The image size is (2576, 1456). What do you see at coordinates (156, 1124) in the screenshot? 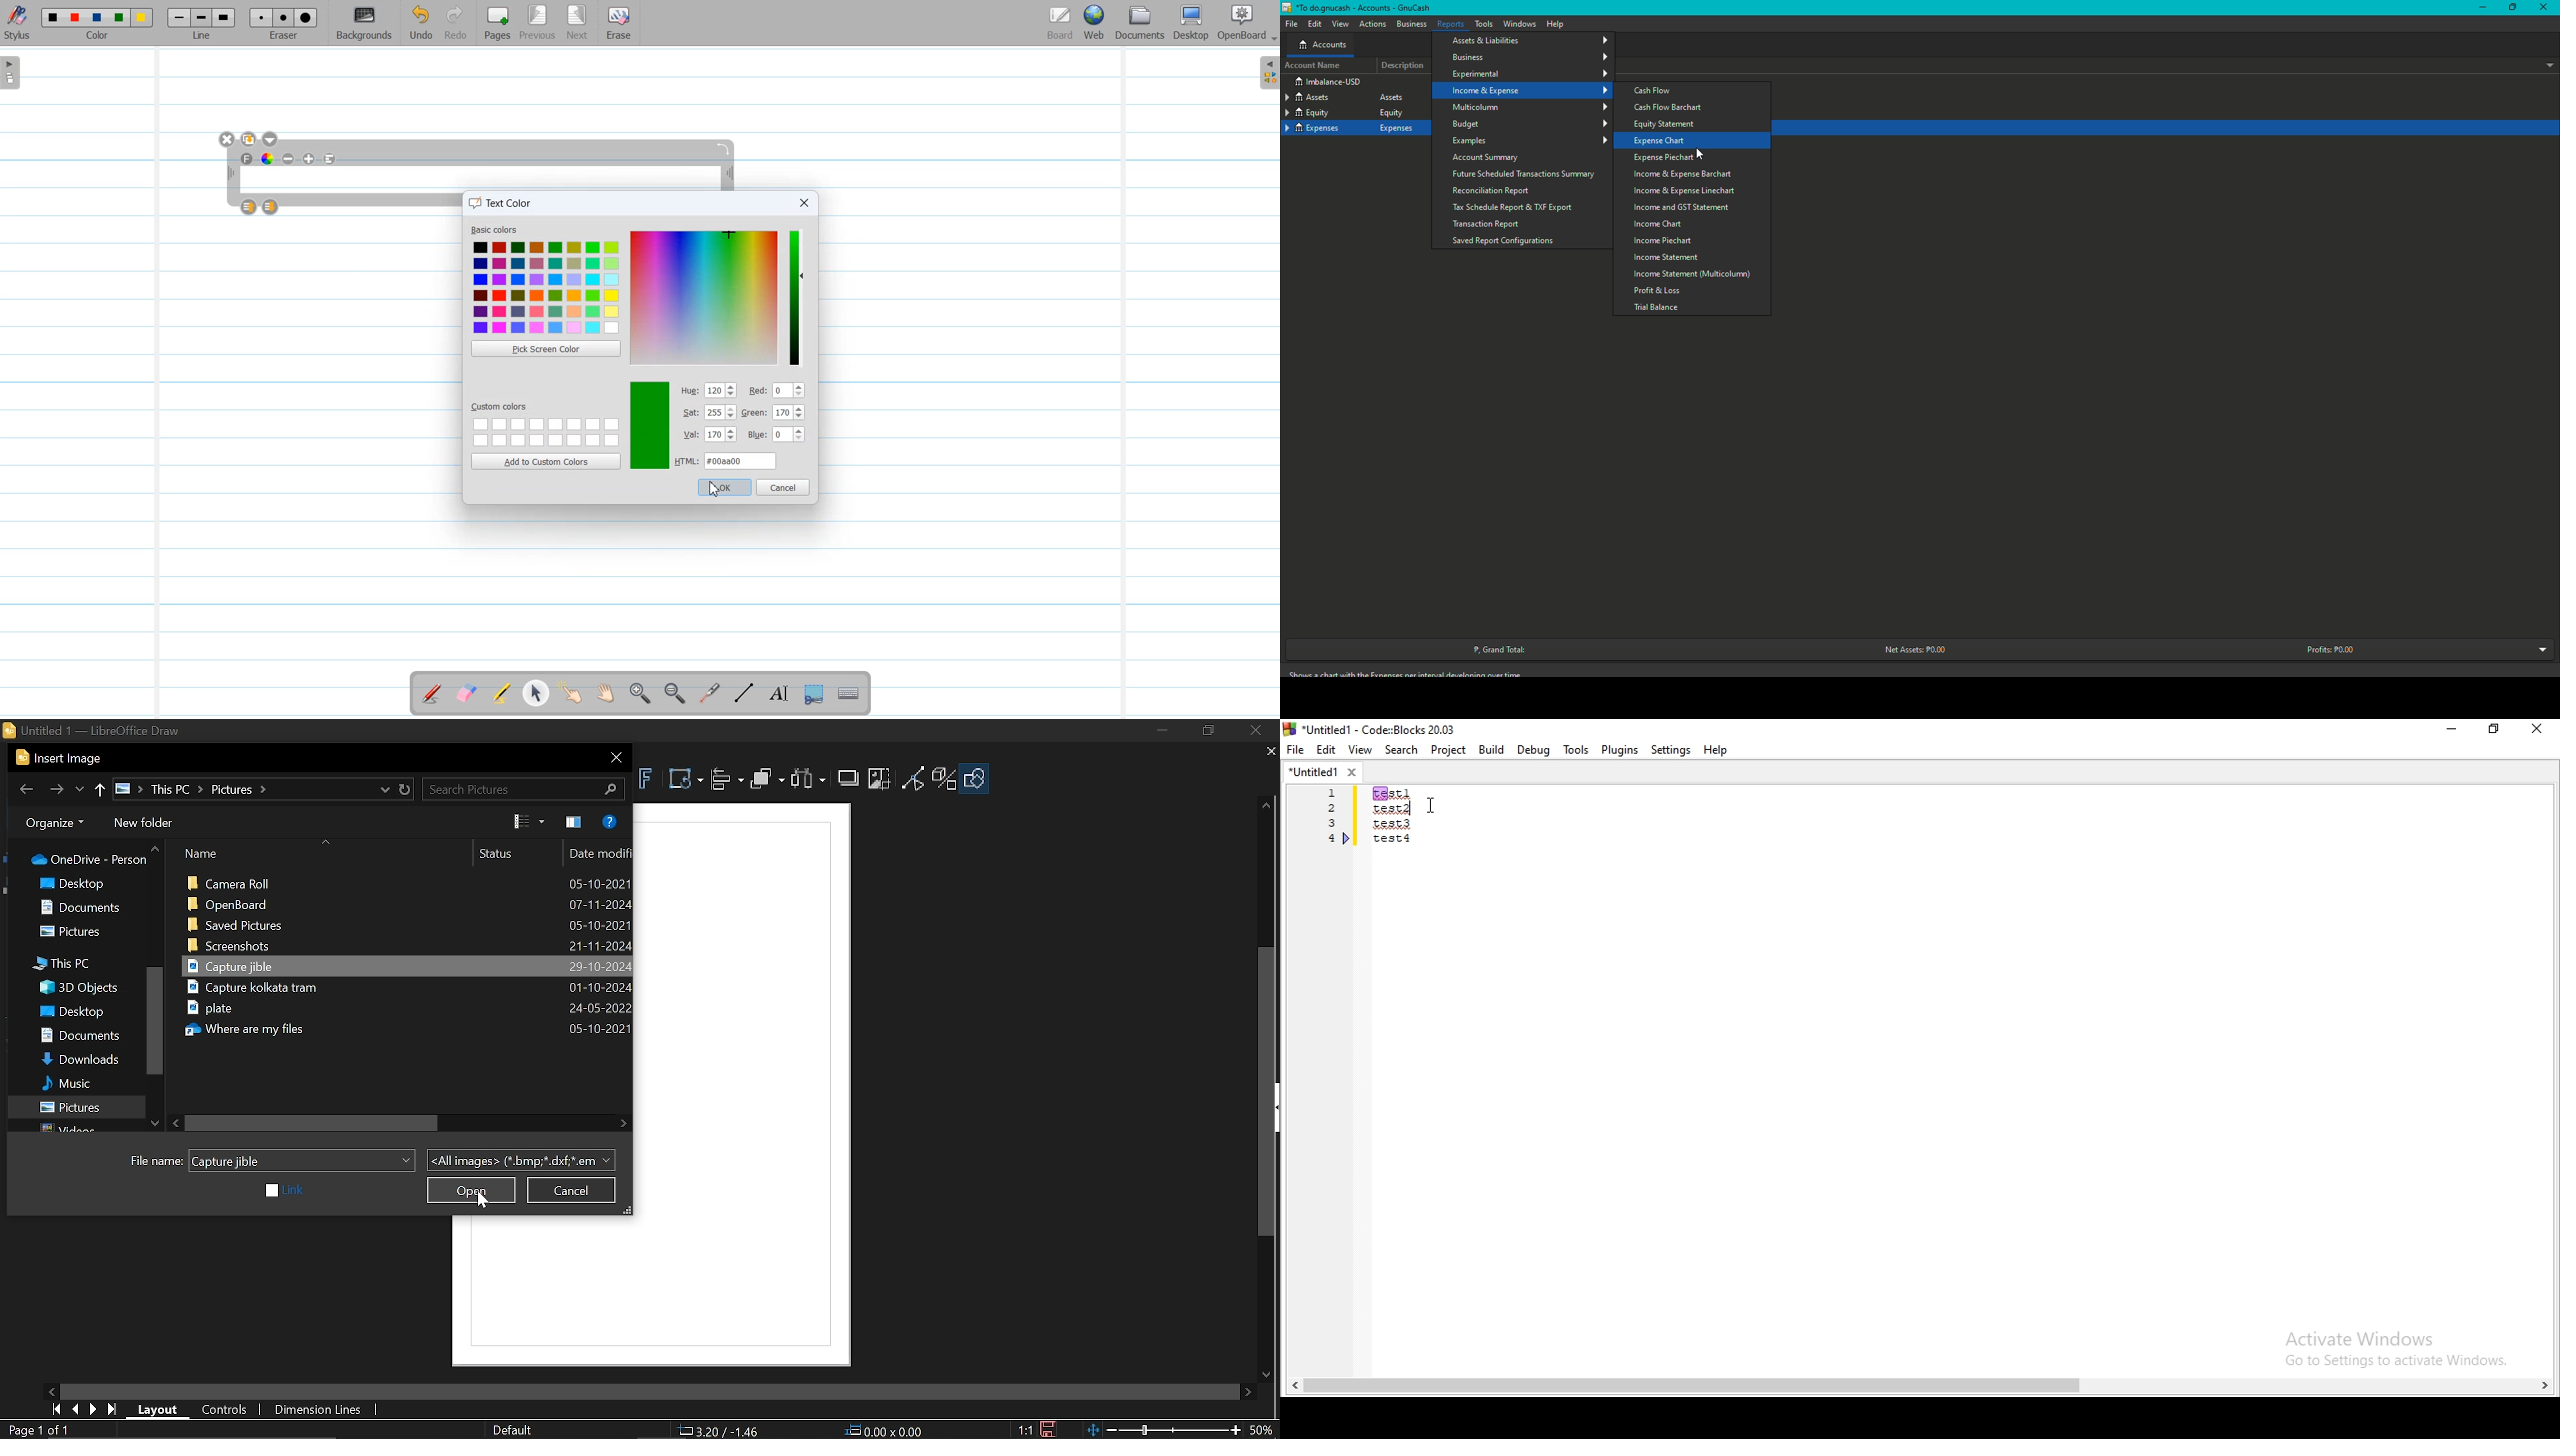
I see `Move down in folders` at bounding box center [156, 1124].